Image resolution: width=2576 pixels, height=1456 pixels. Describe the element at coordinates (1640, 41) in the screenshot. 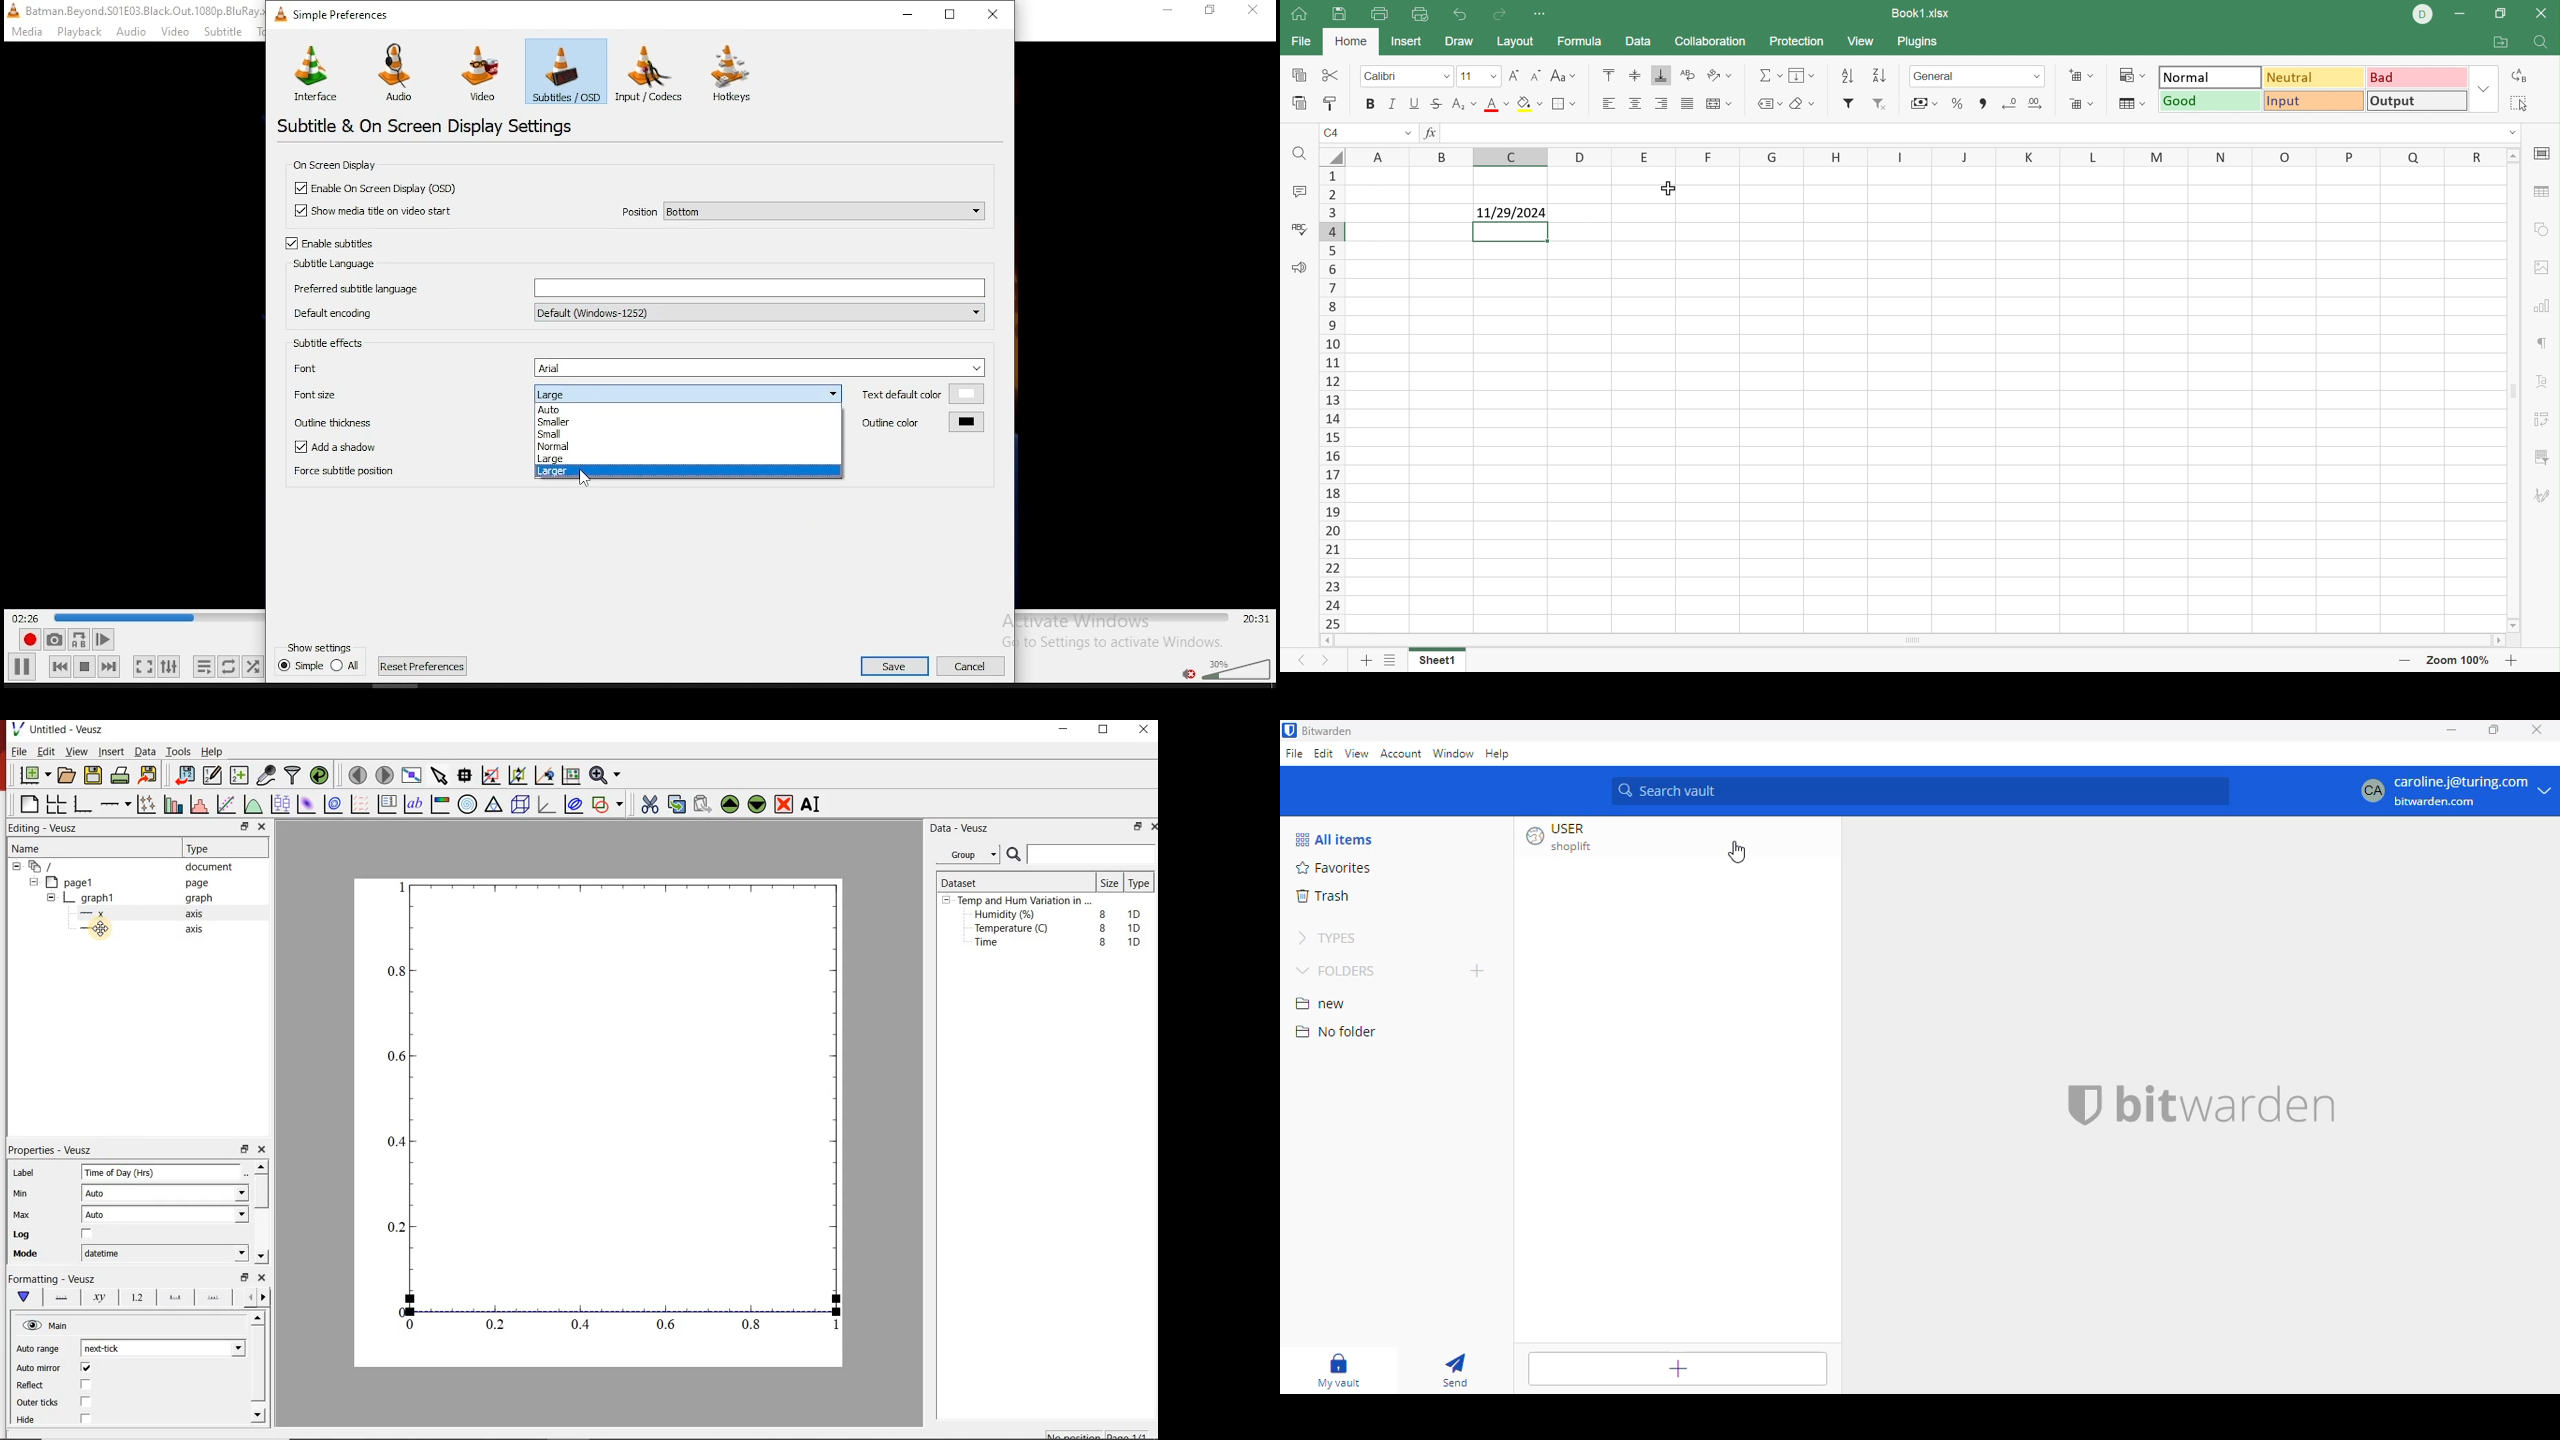

I see `Data` at that location.